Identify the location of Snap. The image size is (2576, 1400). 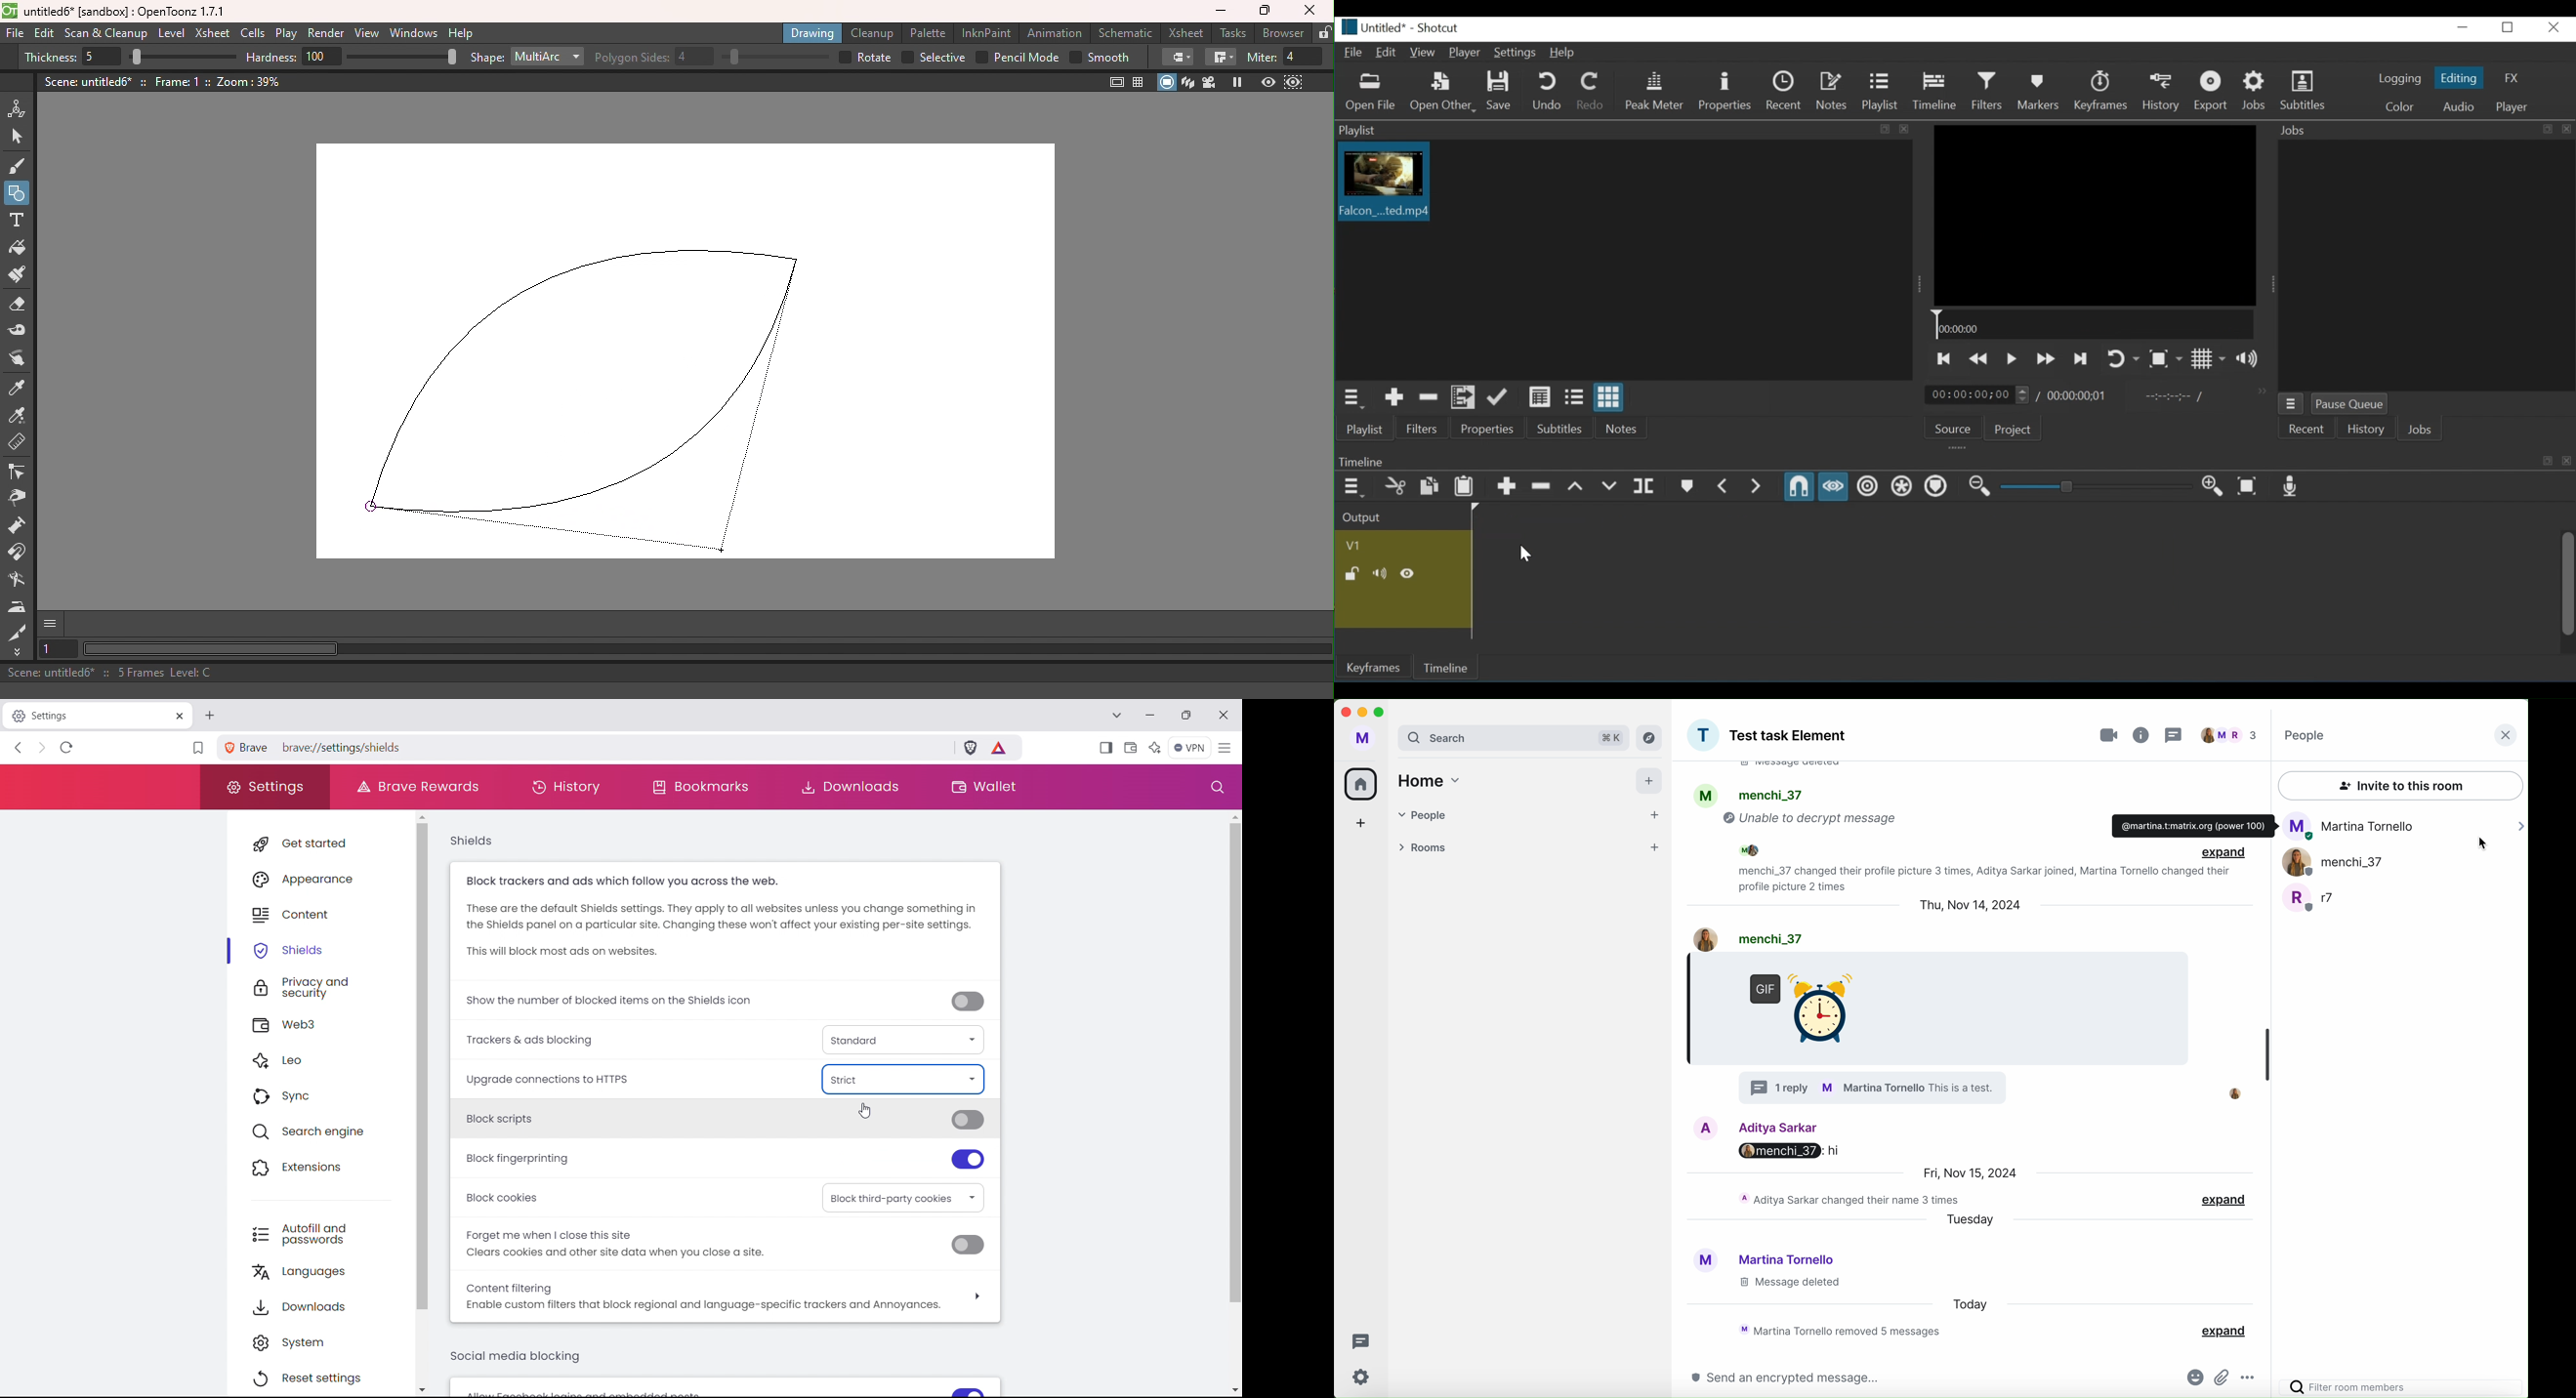
(1799, 487).